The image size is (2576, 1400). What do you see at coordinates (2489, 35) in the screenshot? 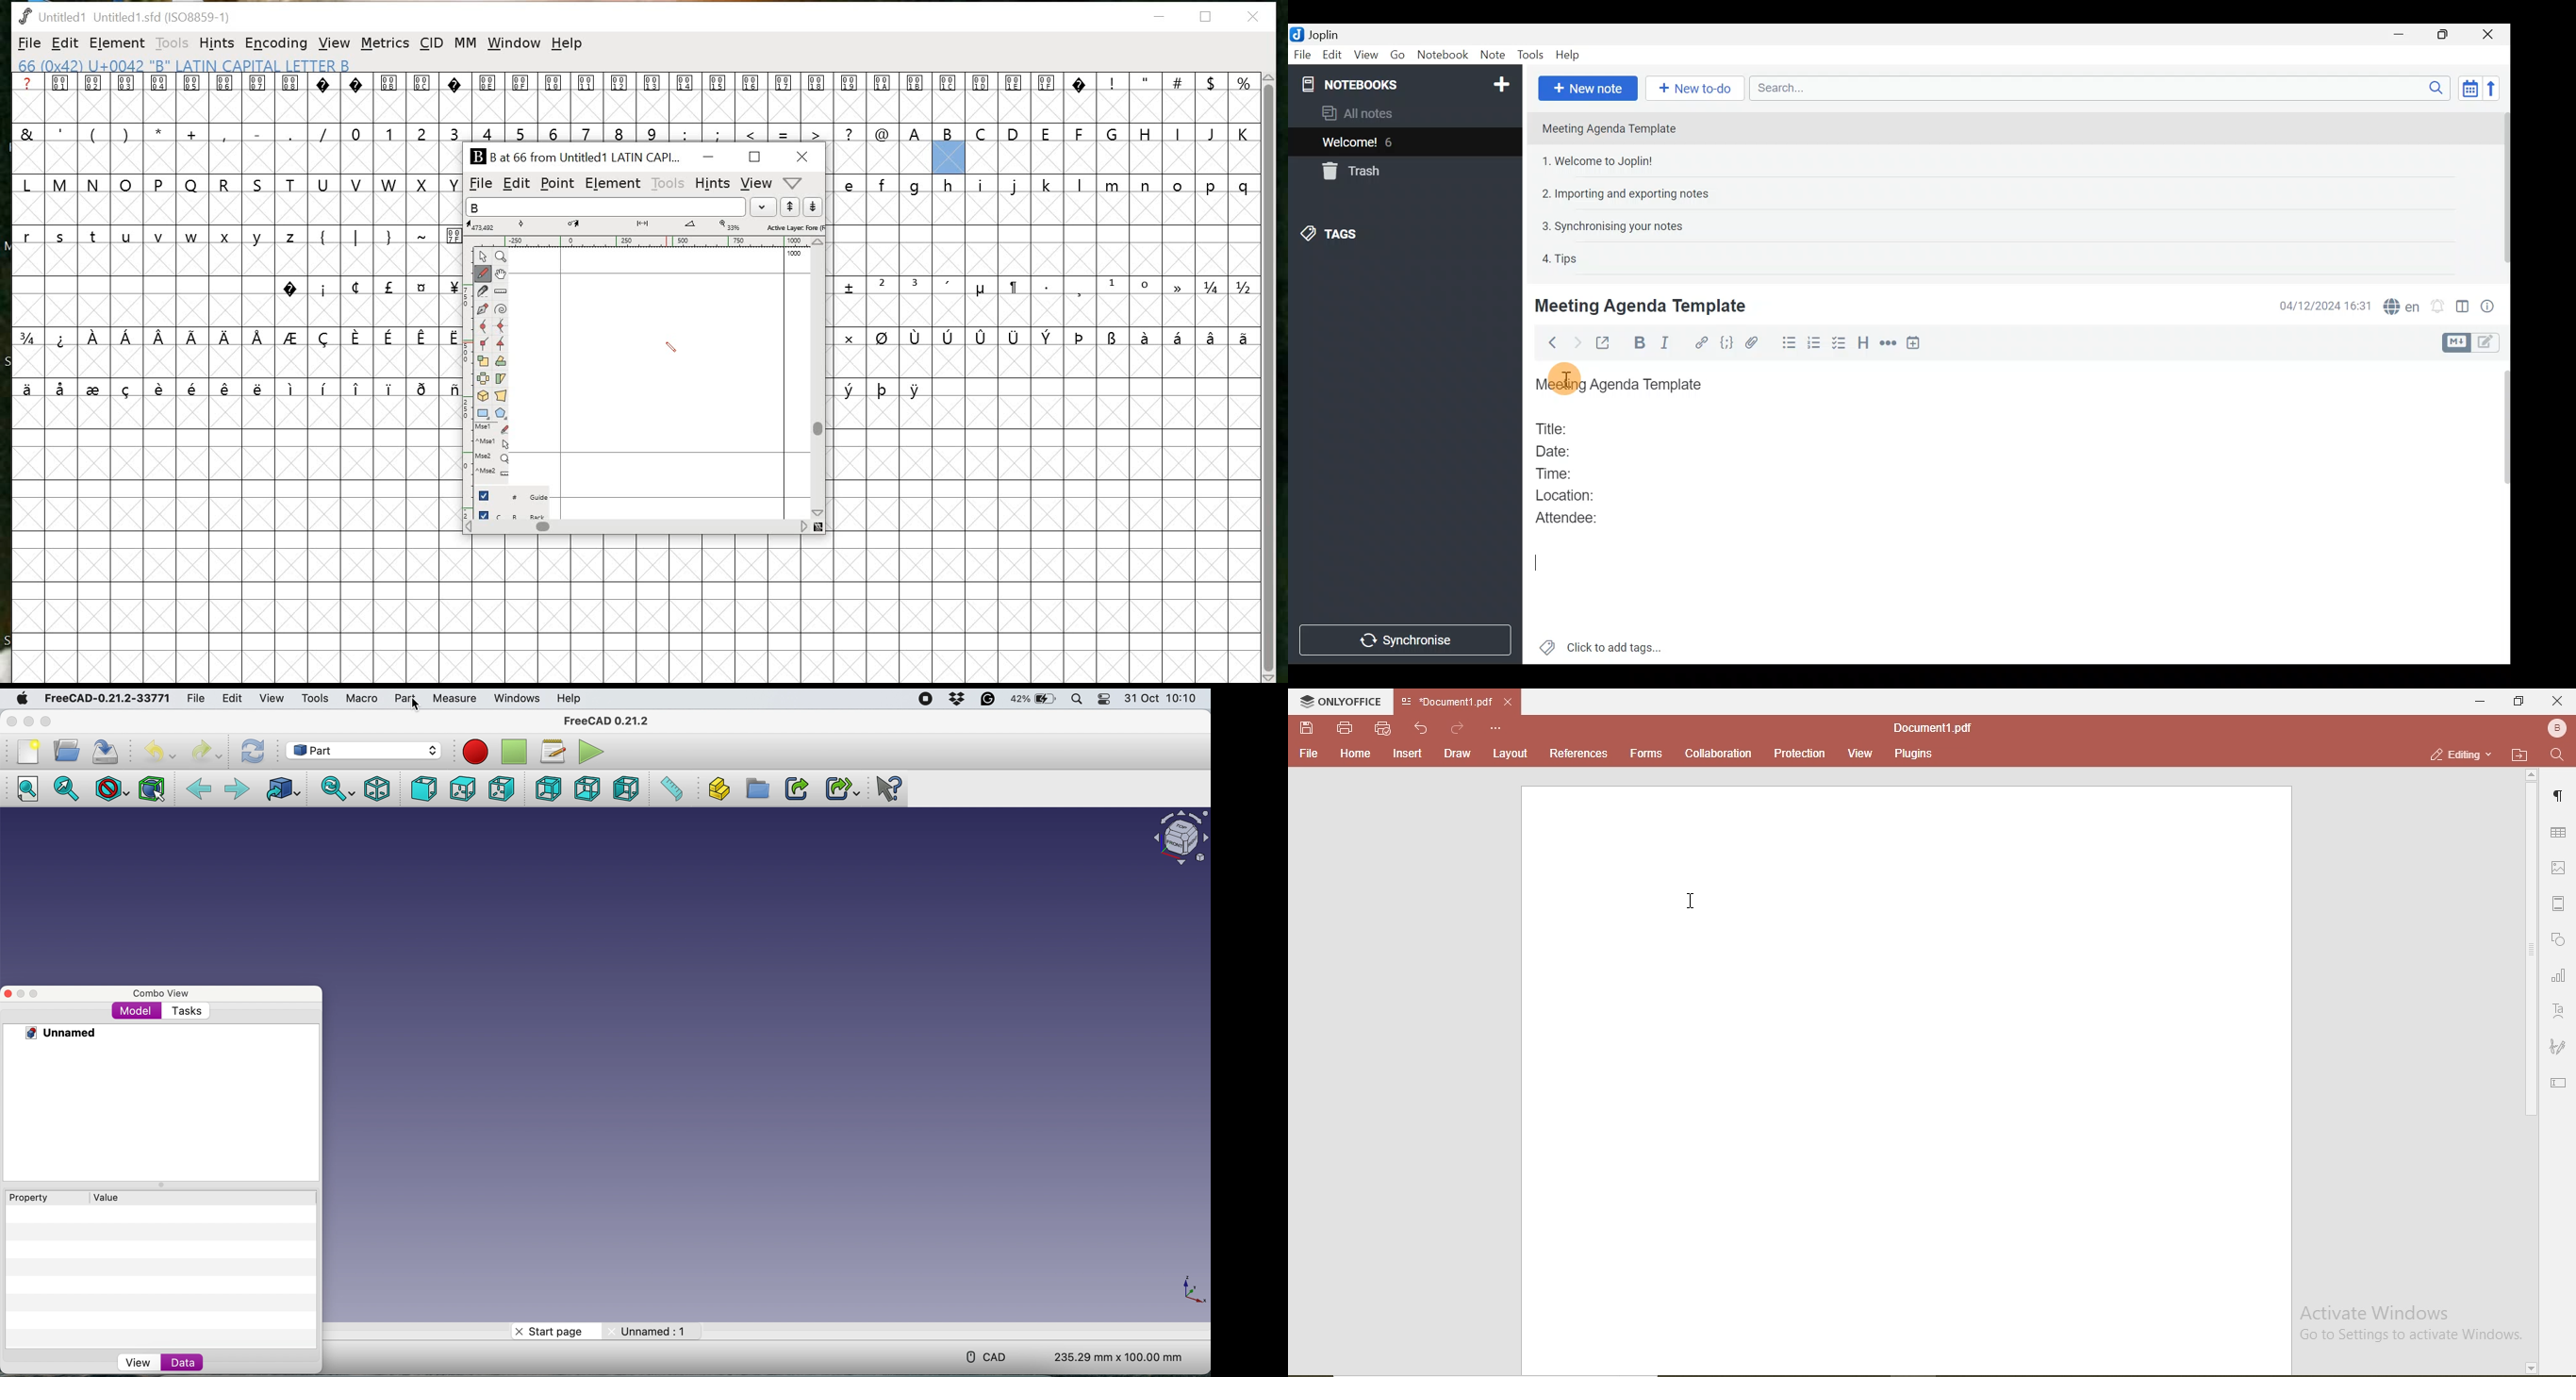
I see `Close` at bounding box center [2489, 35].